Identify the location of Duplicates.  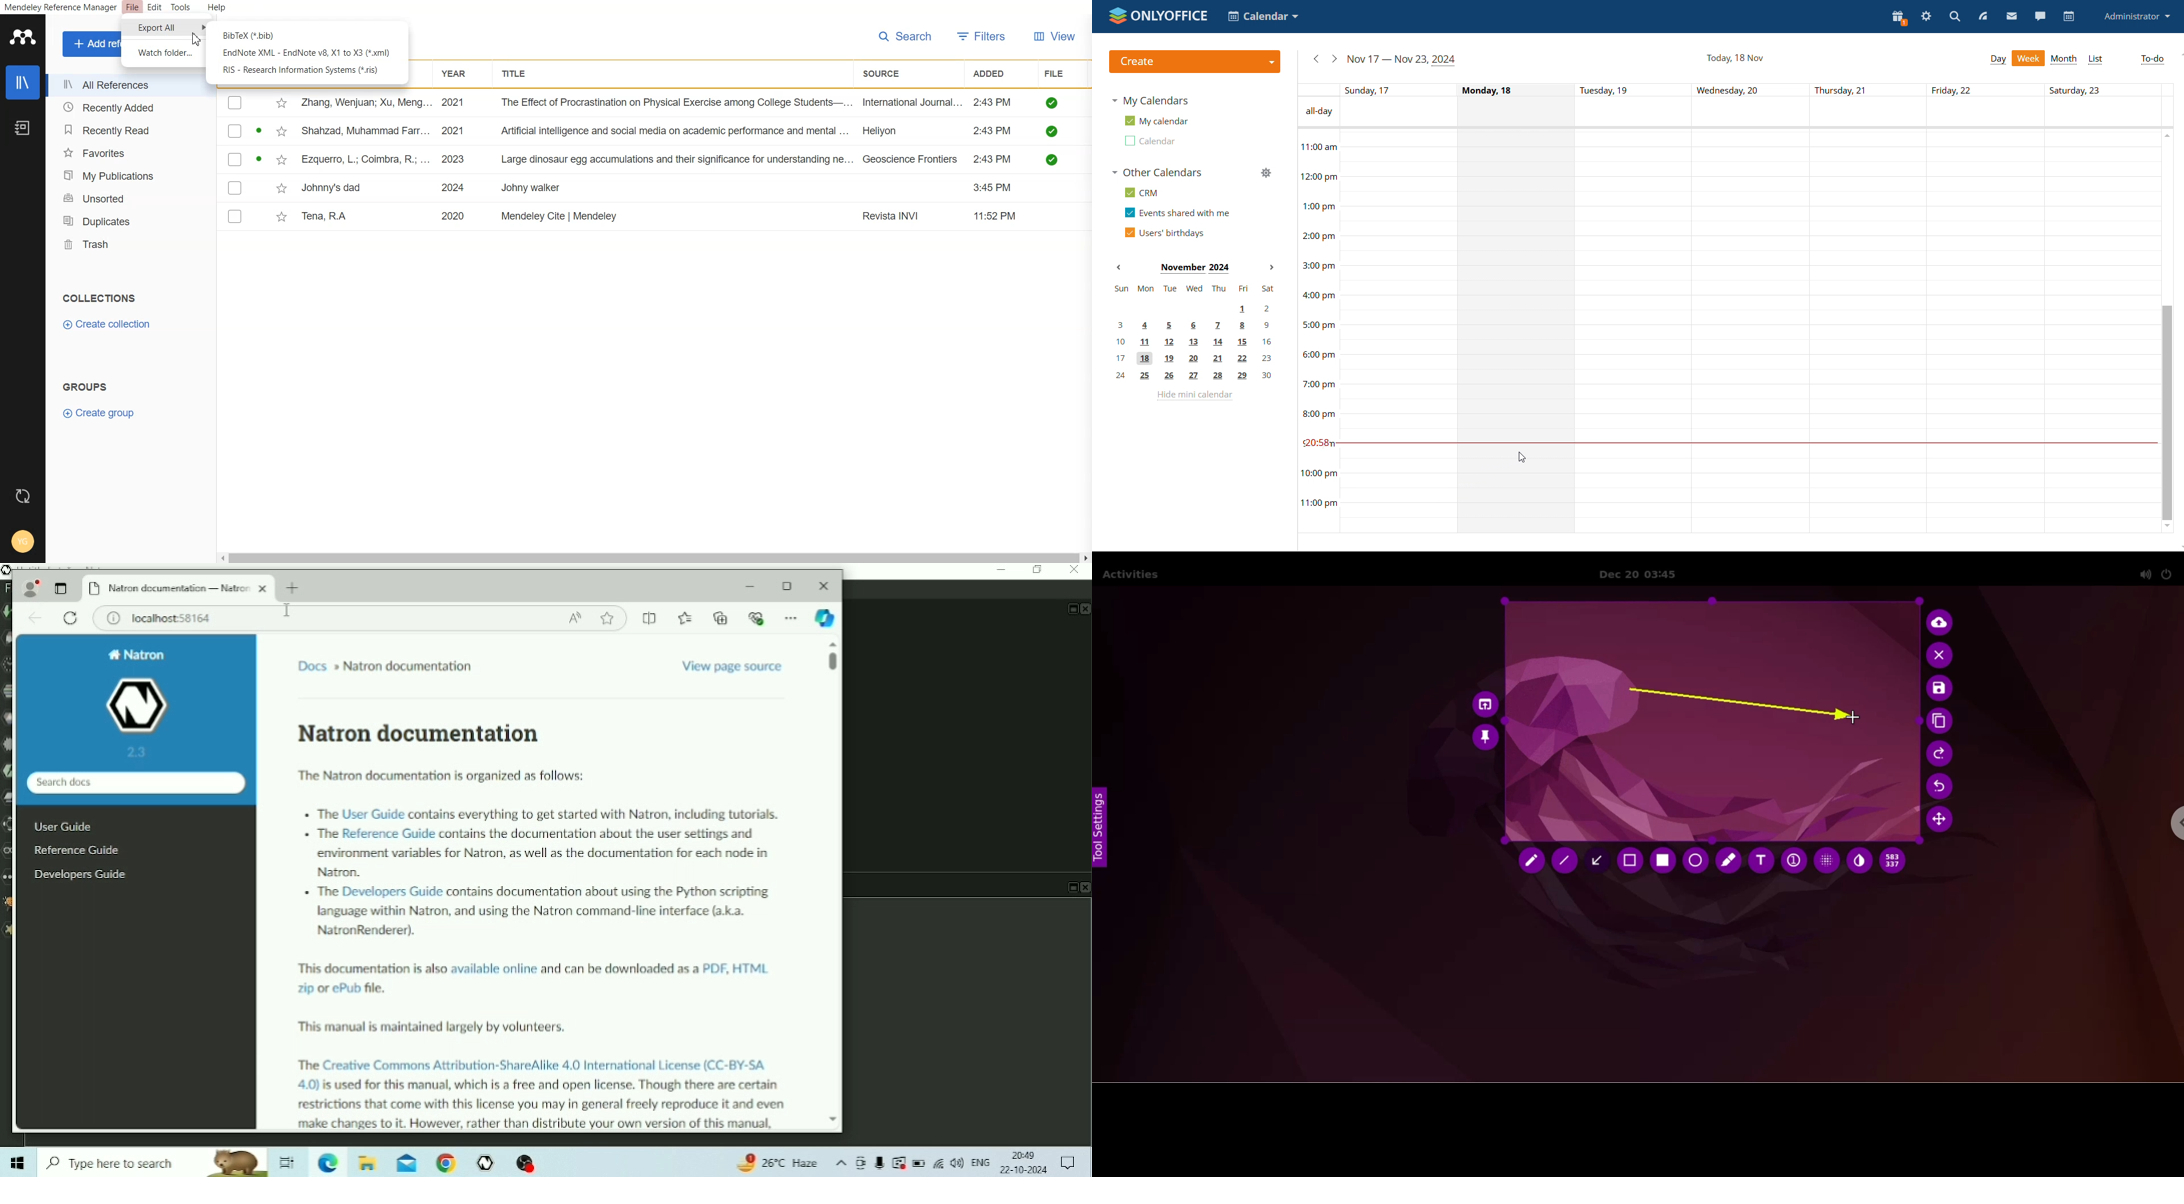
(128, 220).